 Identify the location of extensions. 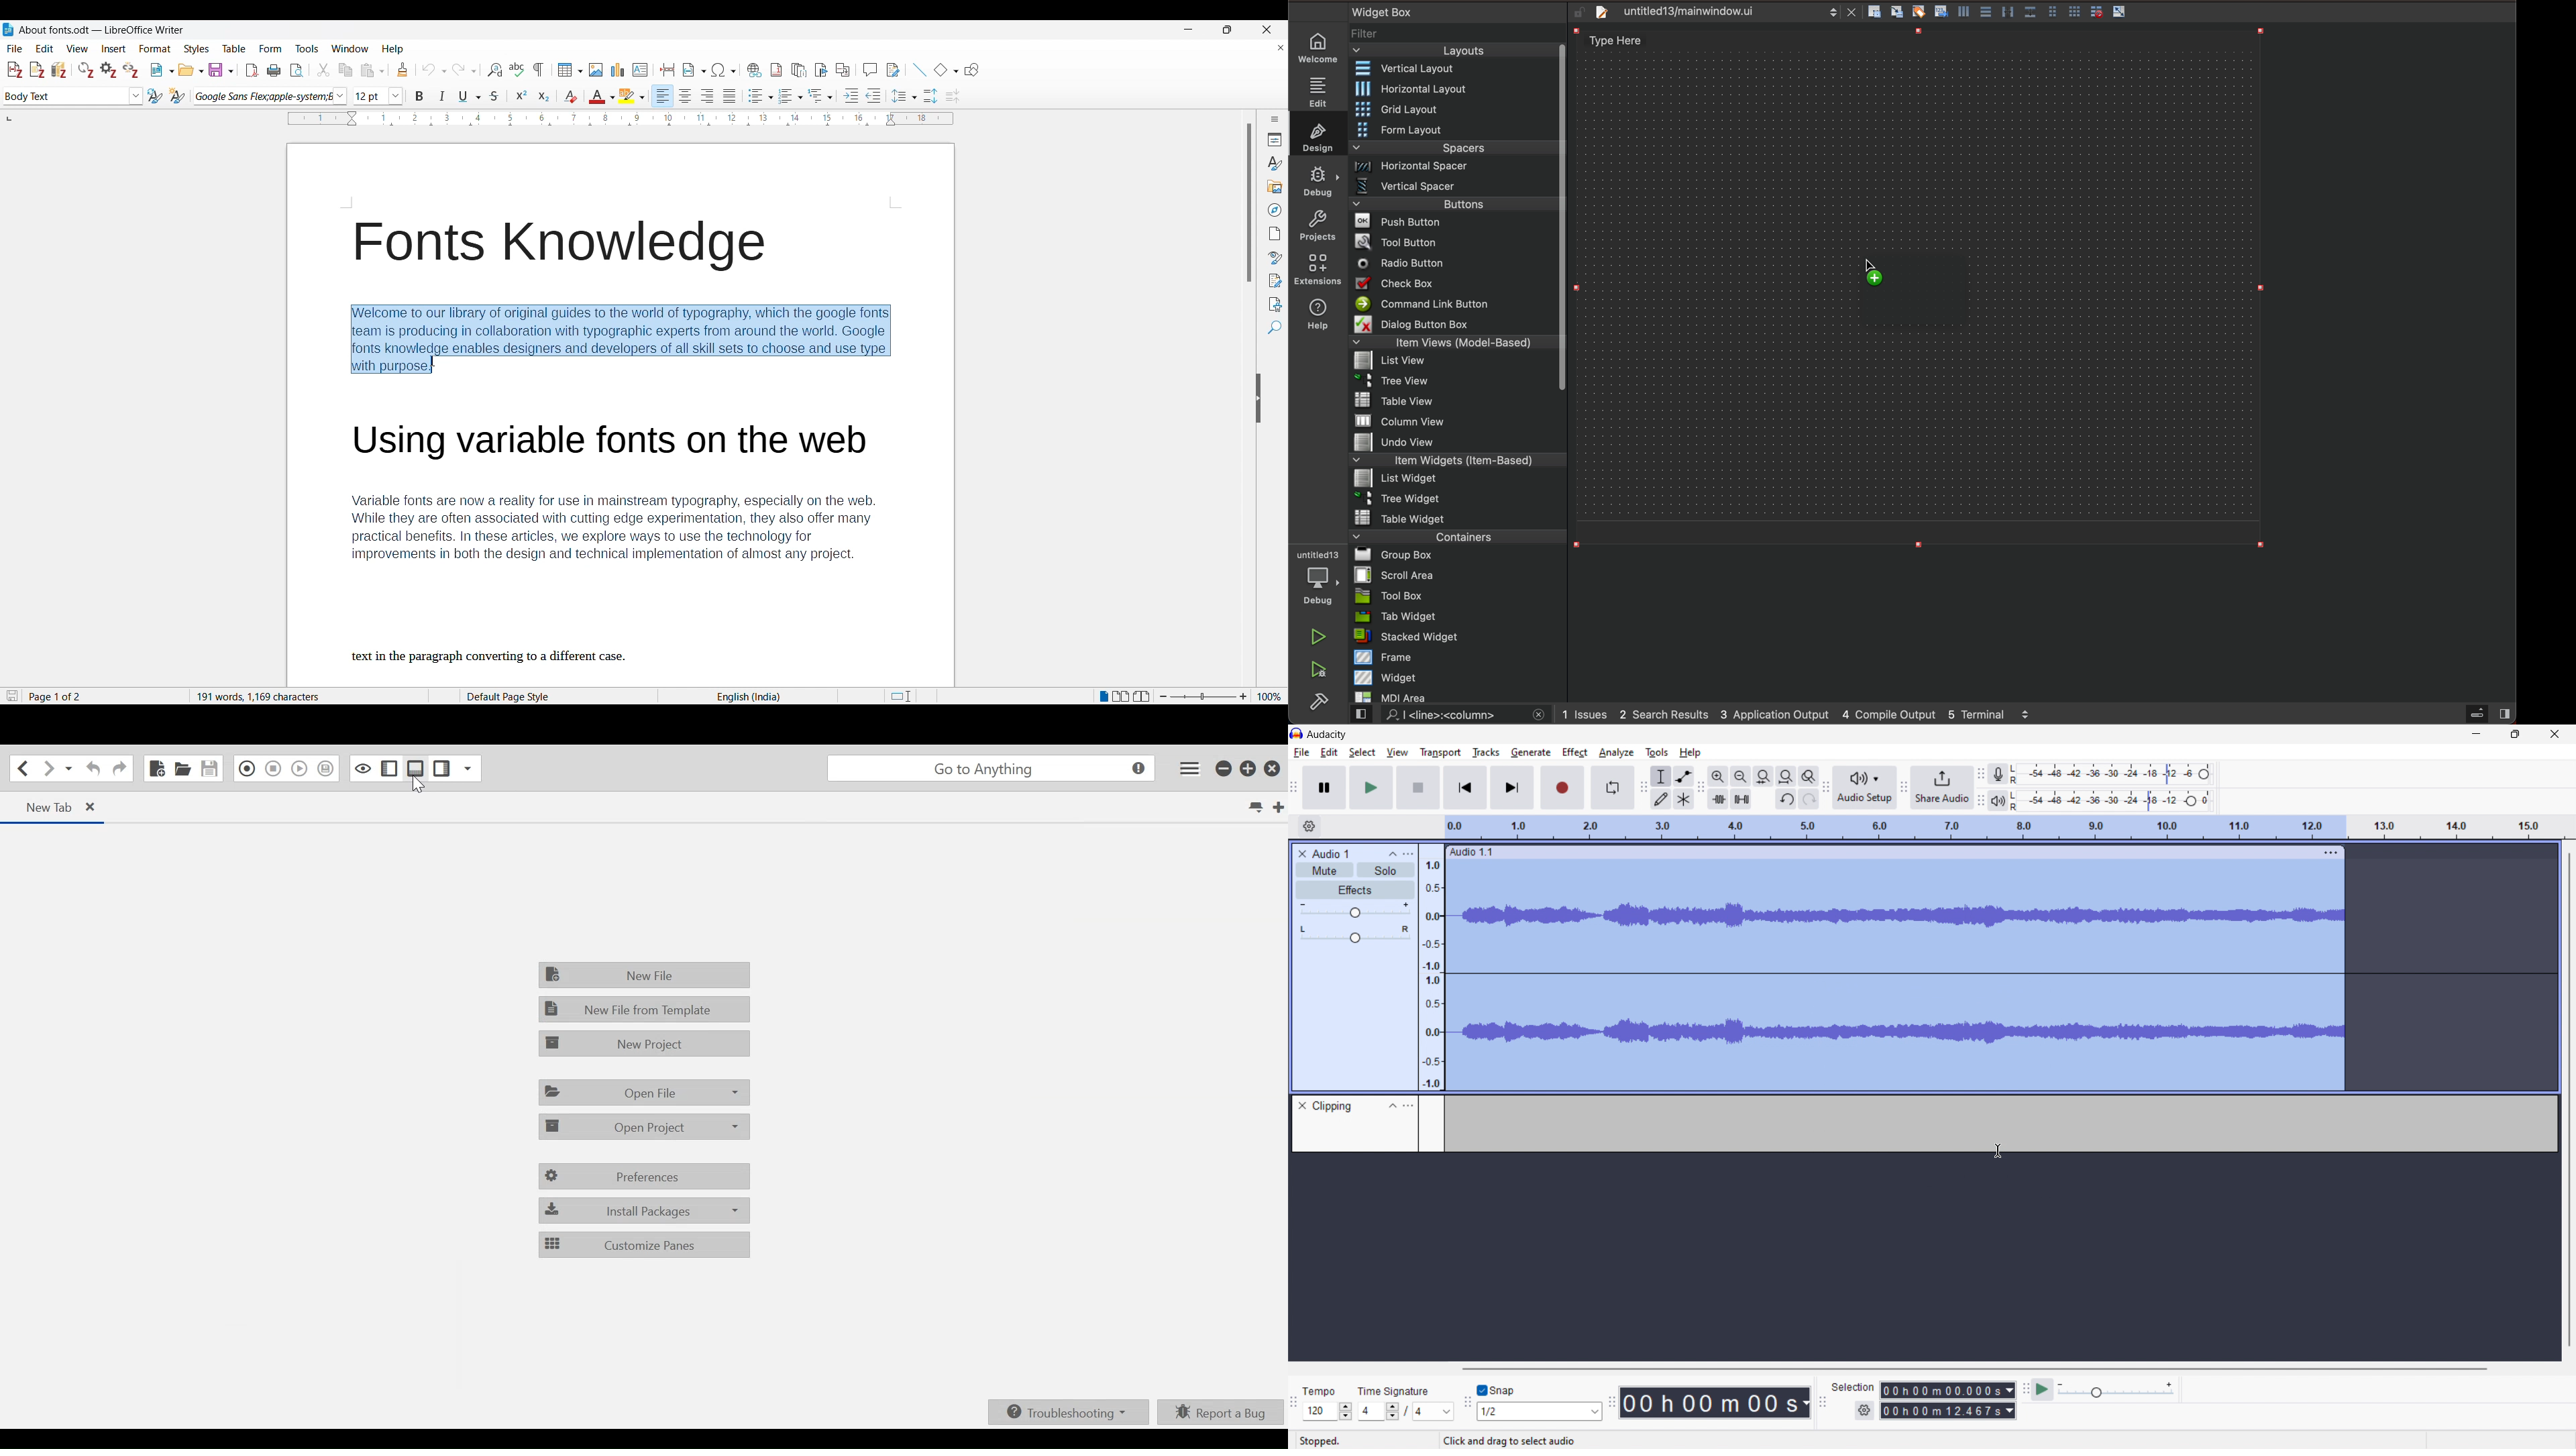
(1319, 269).